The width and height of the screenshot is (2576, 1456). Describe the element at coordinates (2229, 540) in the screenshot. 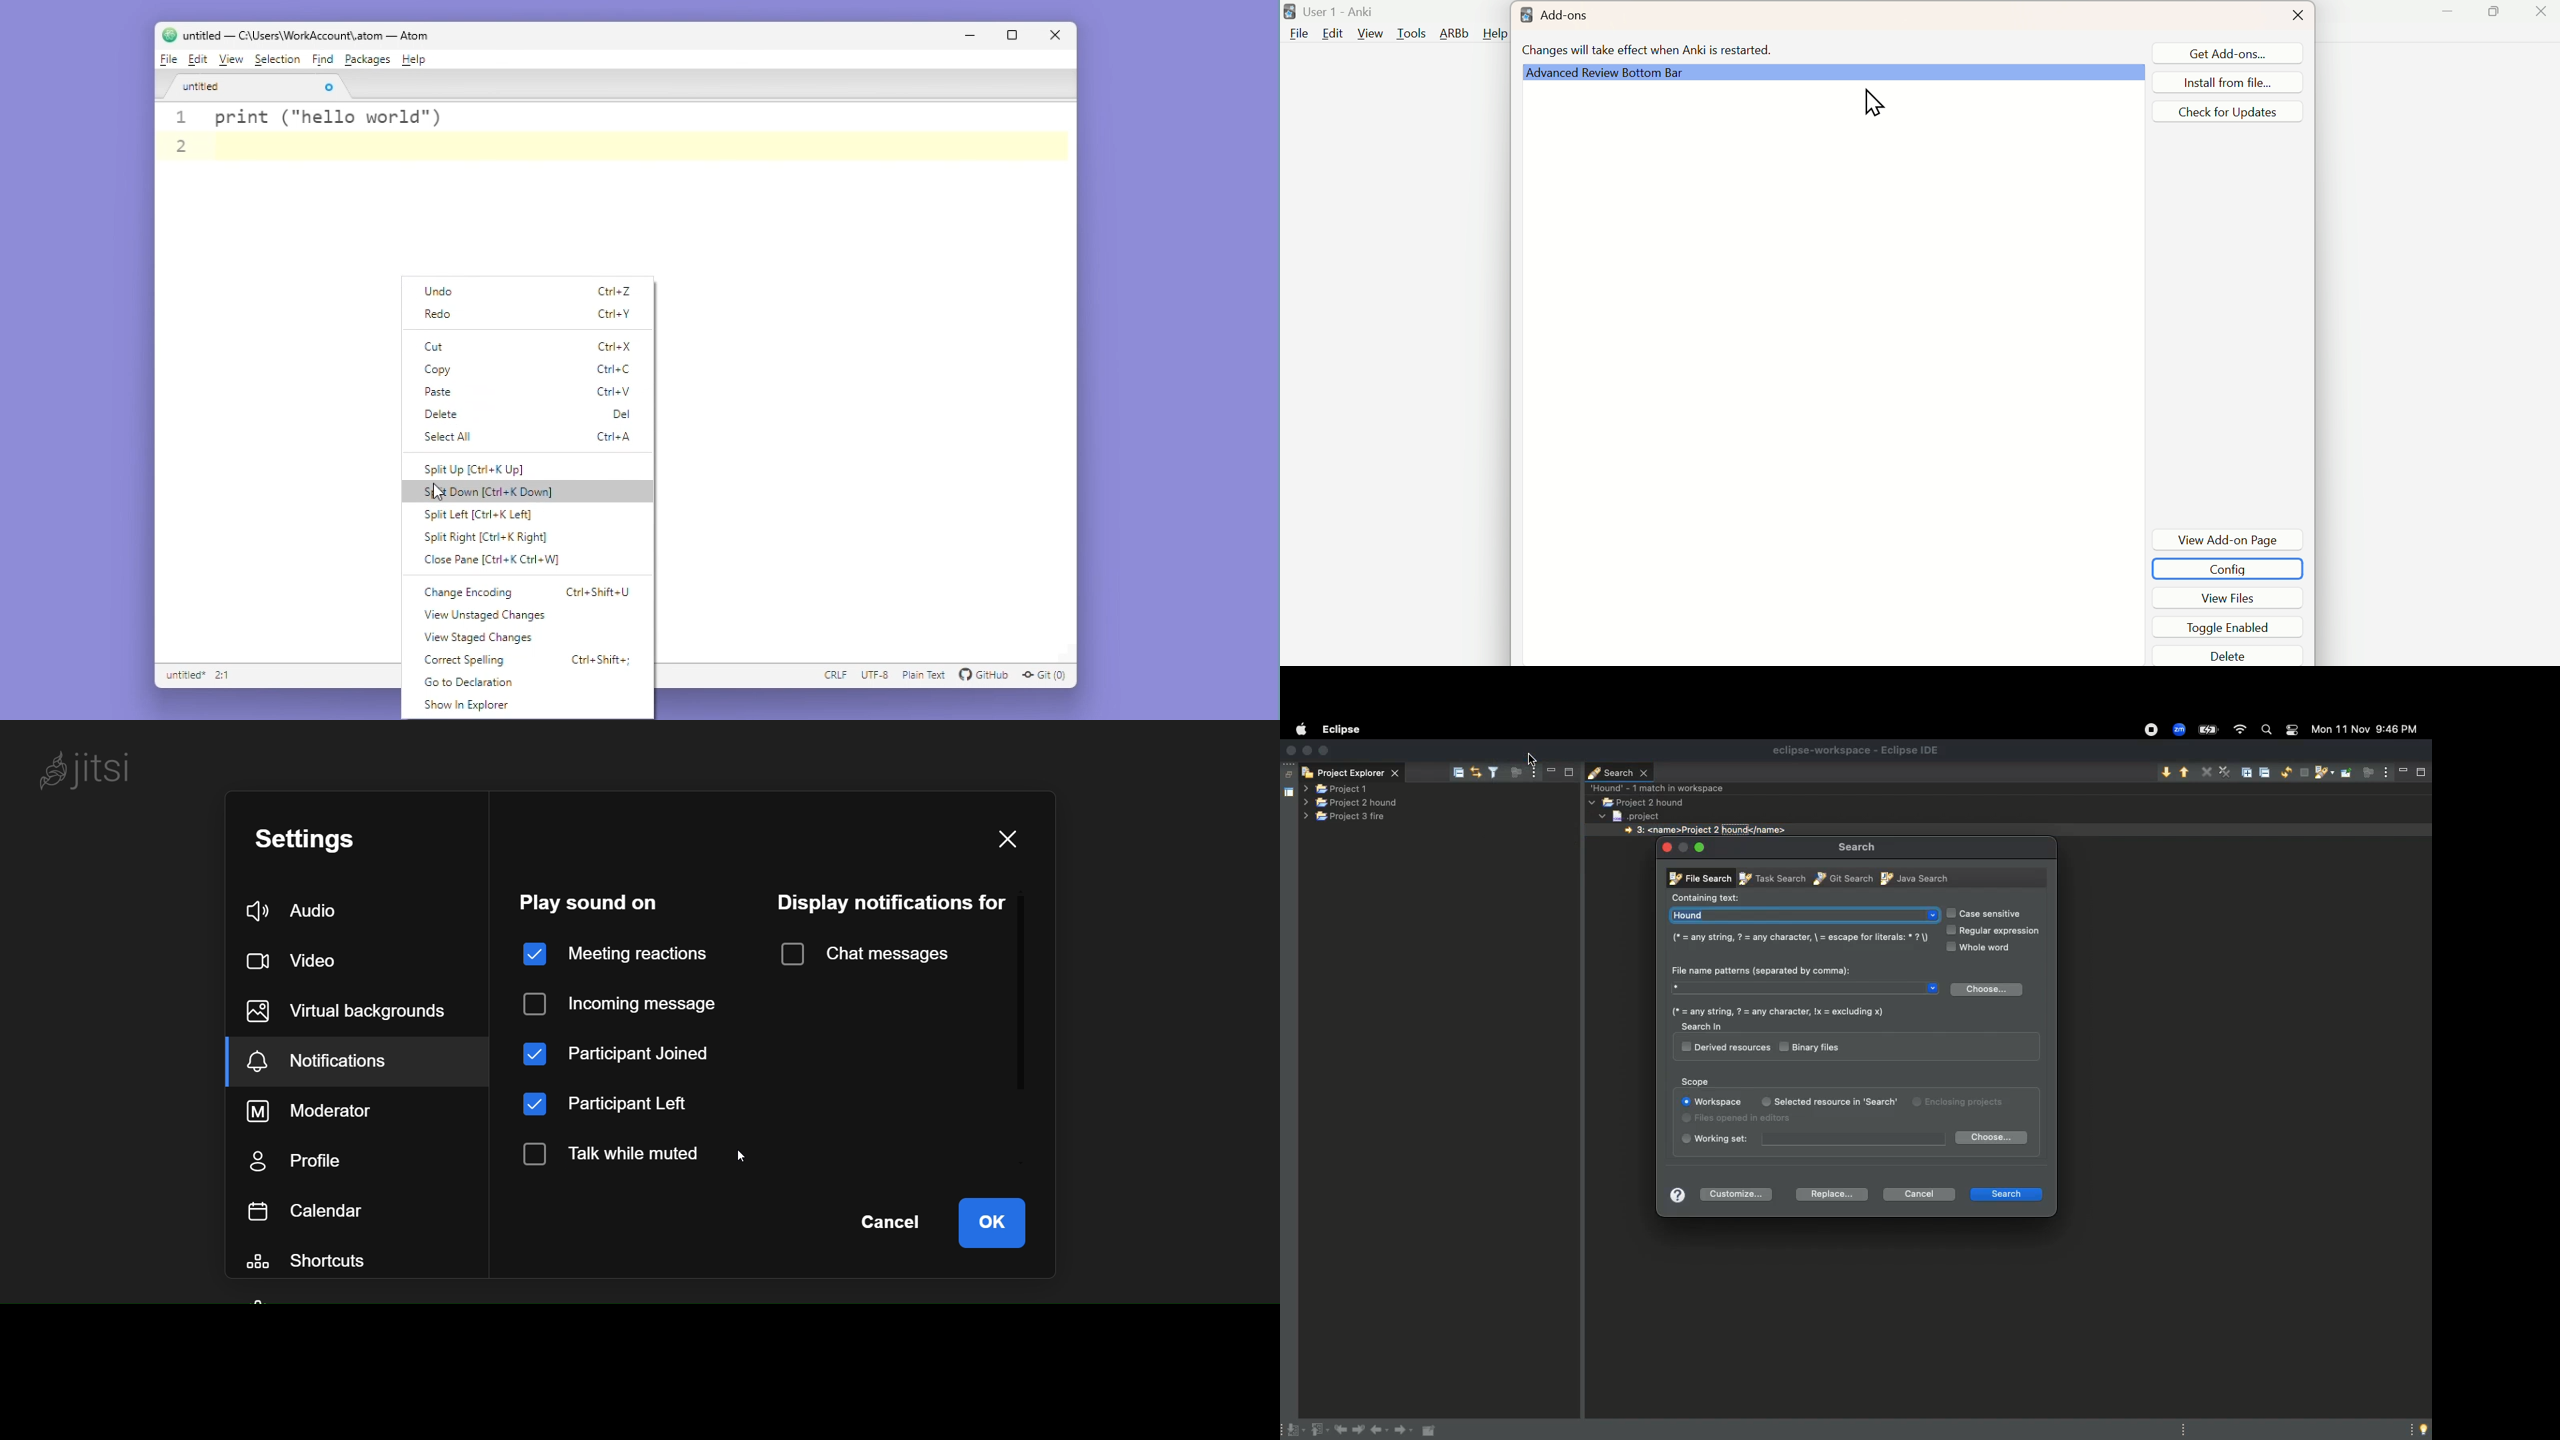

I see `View Add-on PageDe` at that location.